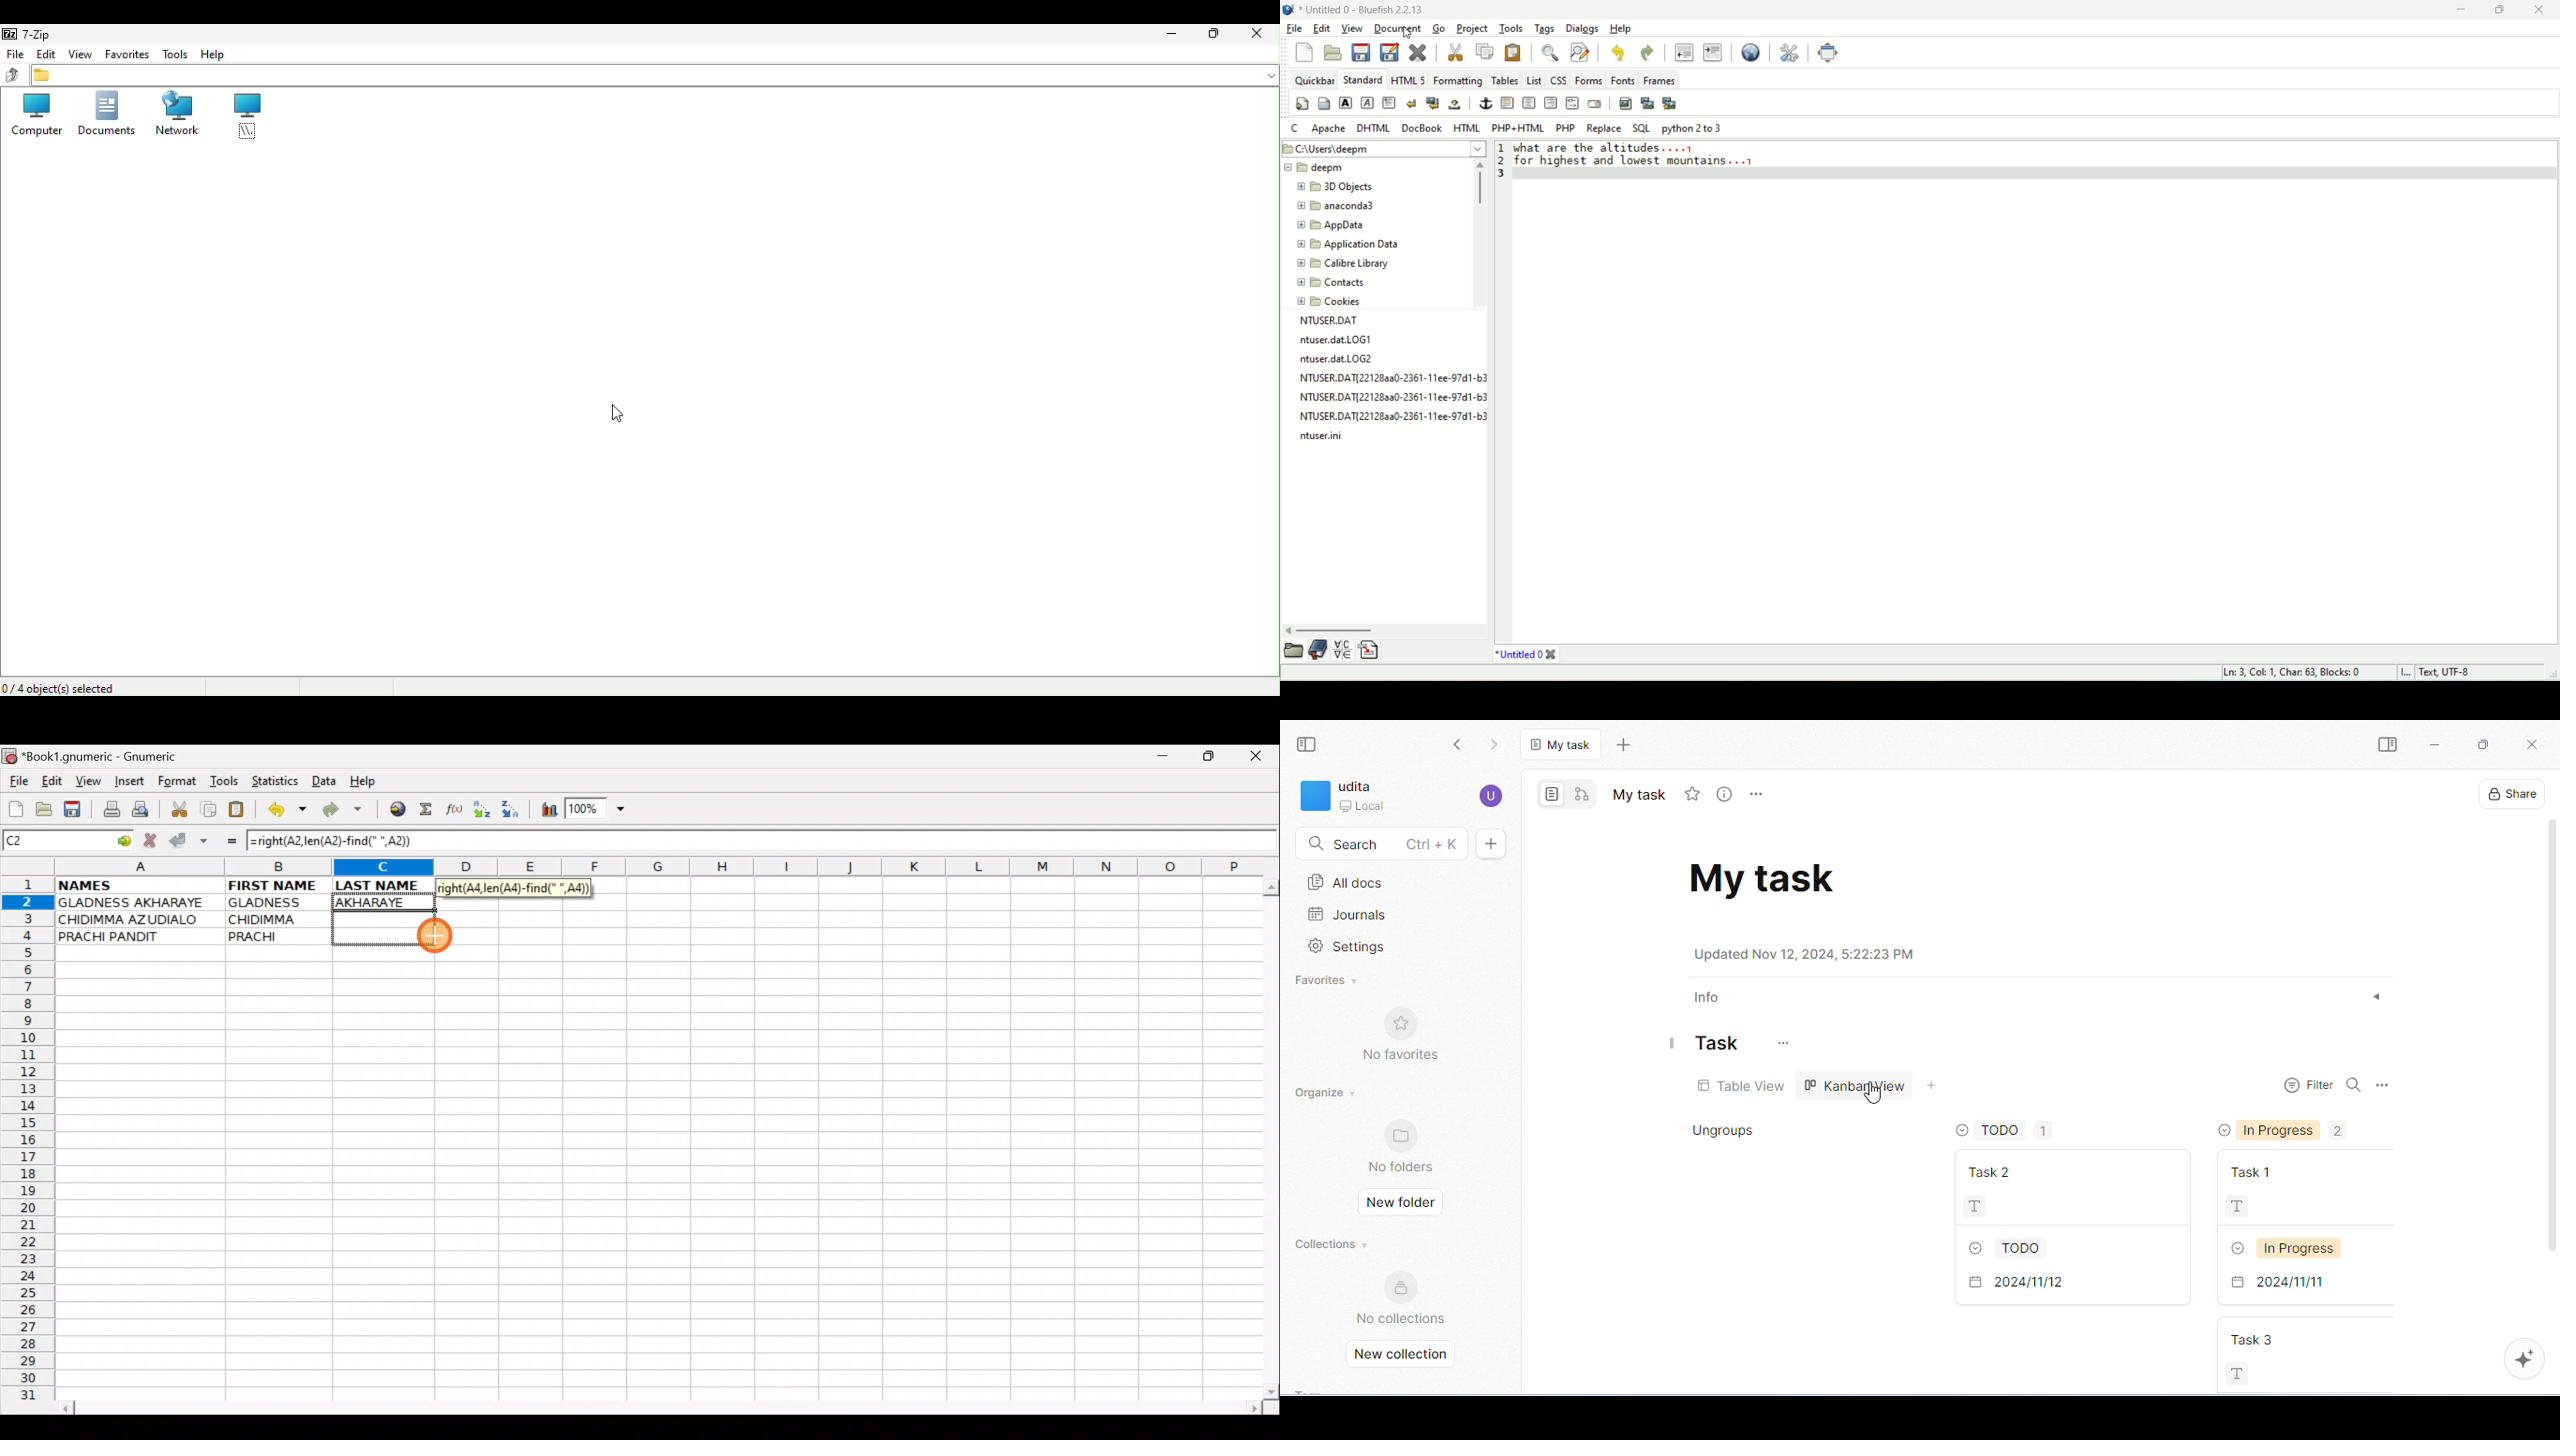  What do you see at coordinates (2293, 673) in the screenshot?
I see `ln, col, char, blocks` at bounding box center [2293, 673].